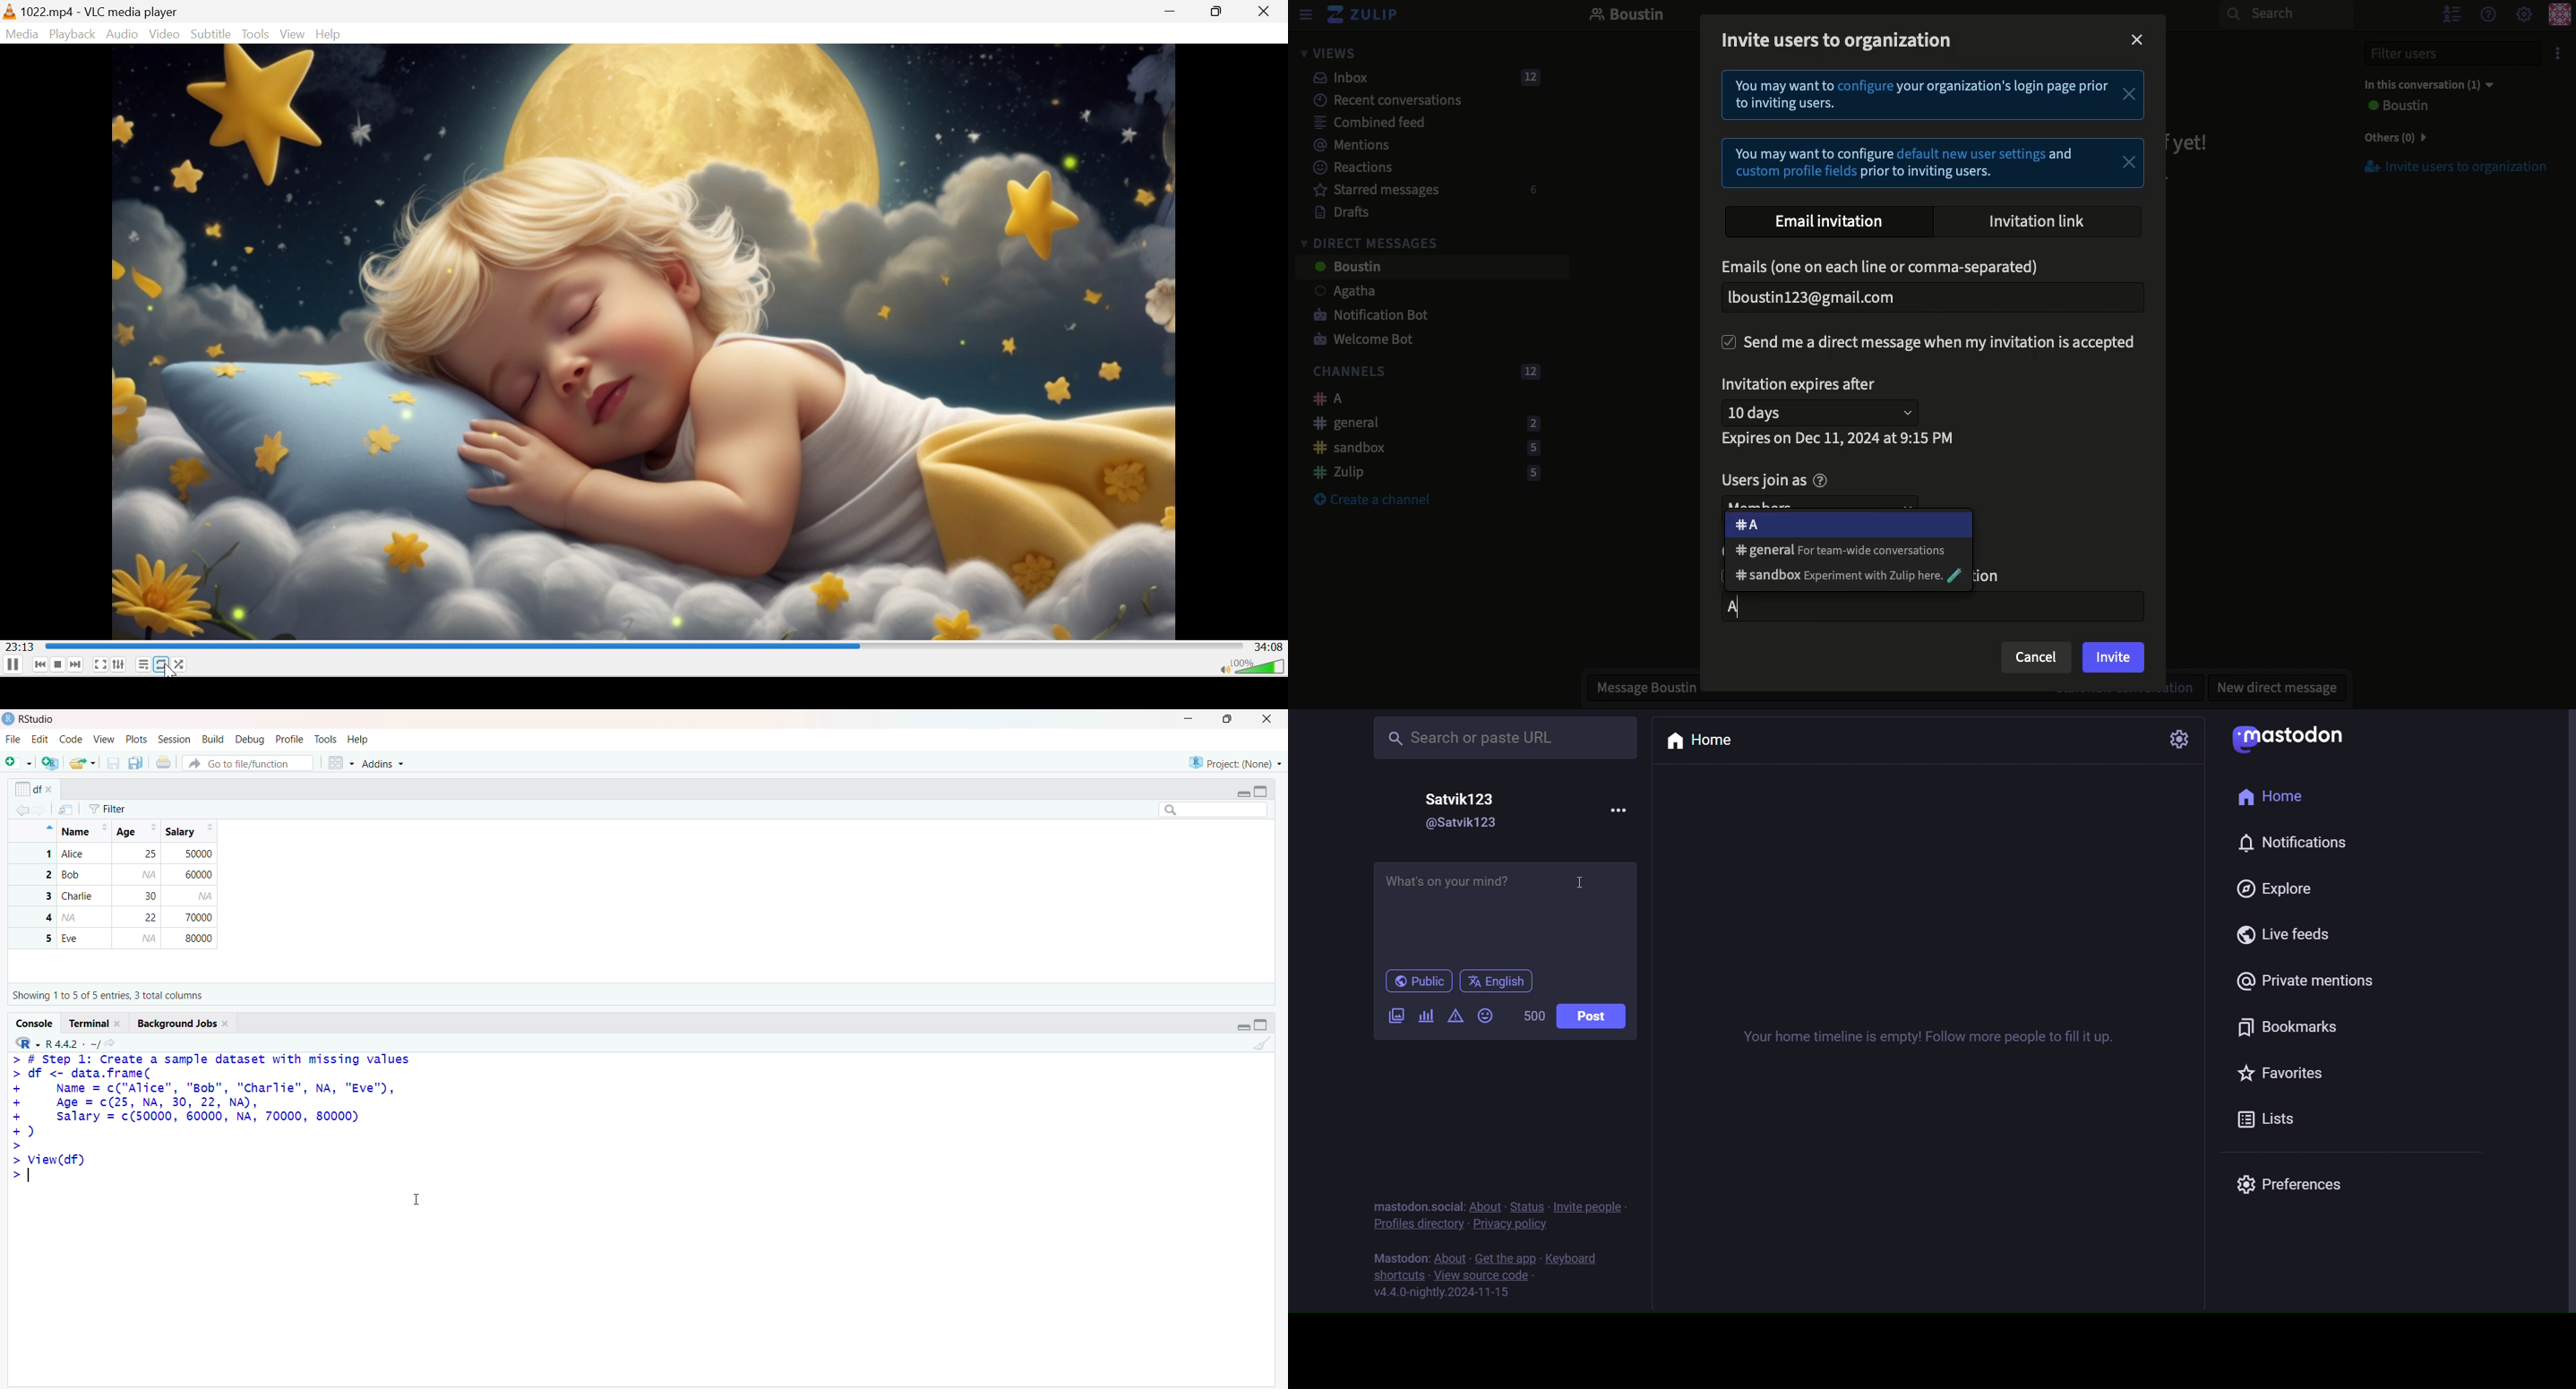  Describe the element at coordinates (1739, 611) in the screenshot. I see `A` at that location.